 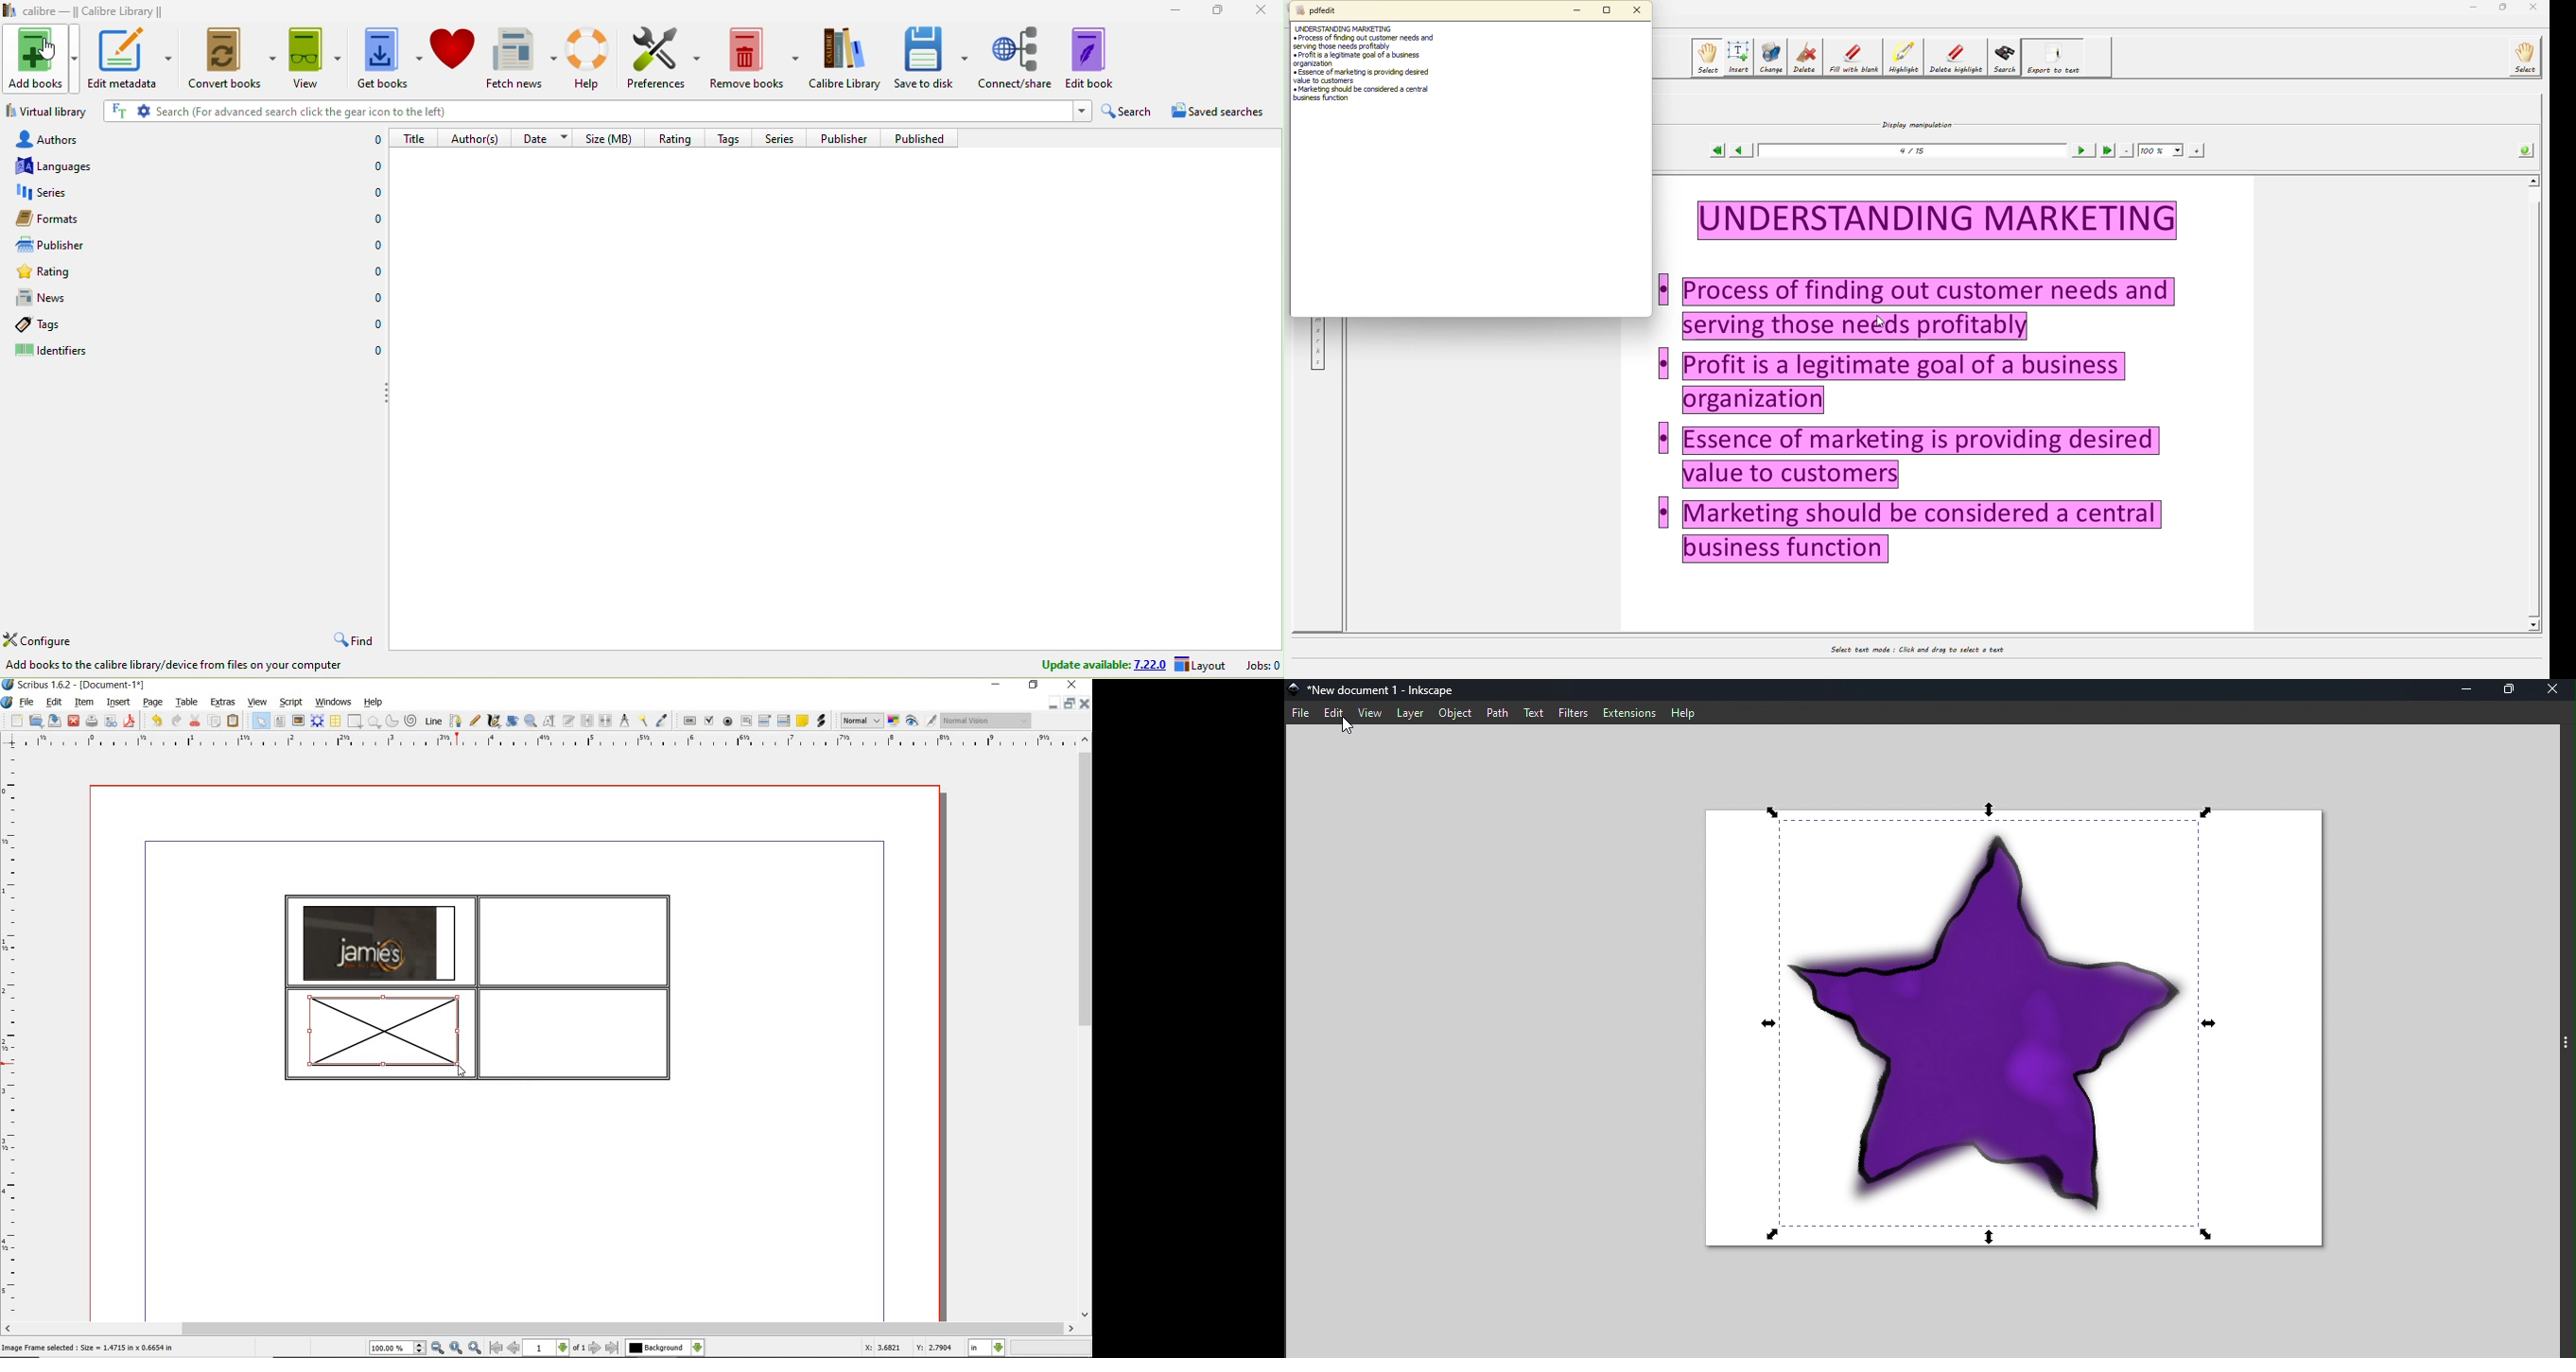 What do you see at coordinates (375, 723) in the screenshot?
I see `shape` at bounding box center [375, 723].